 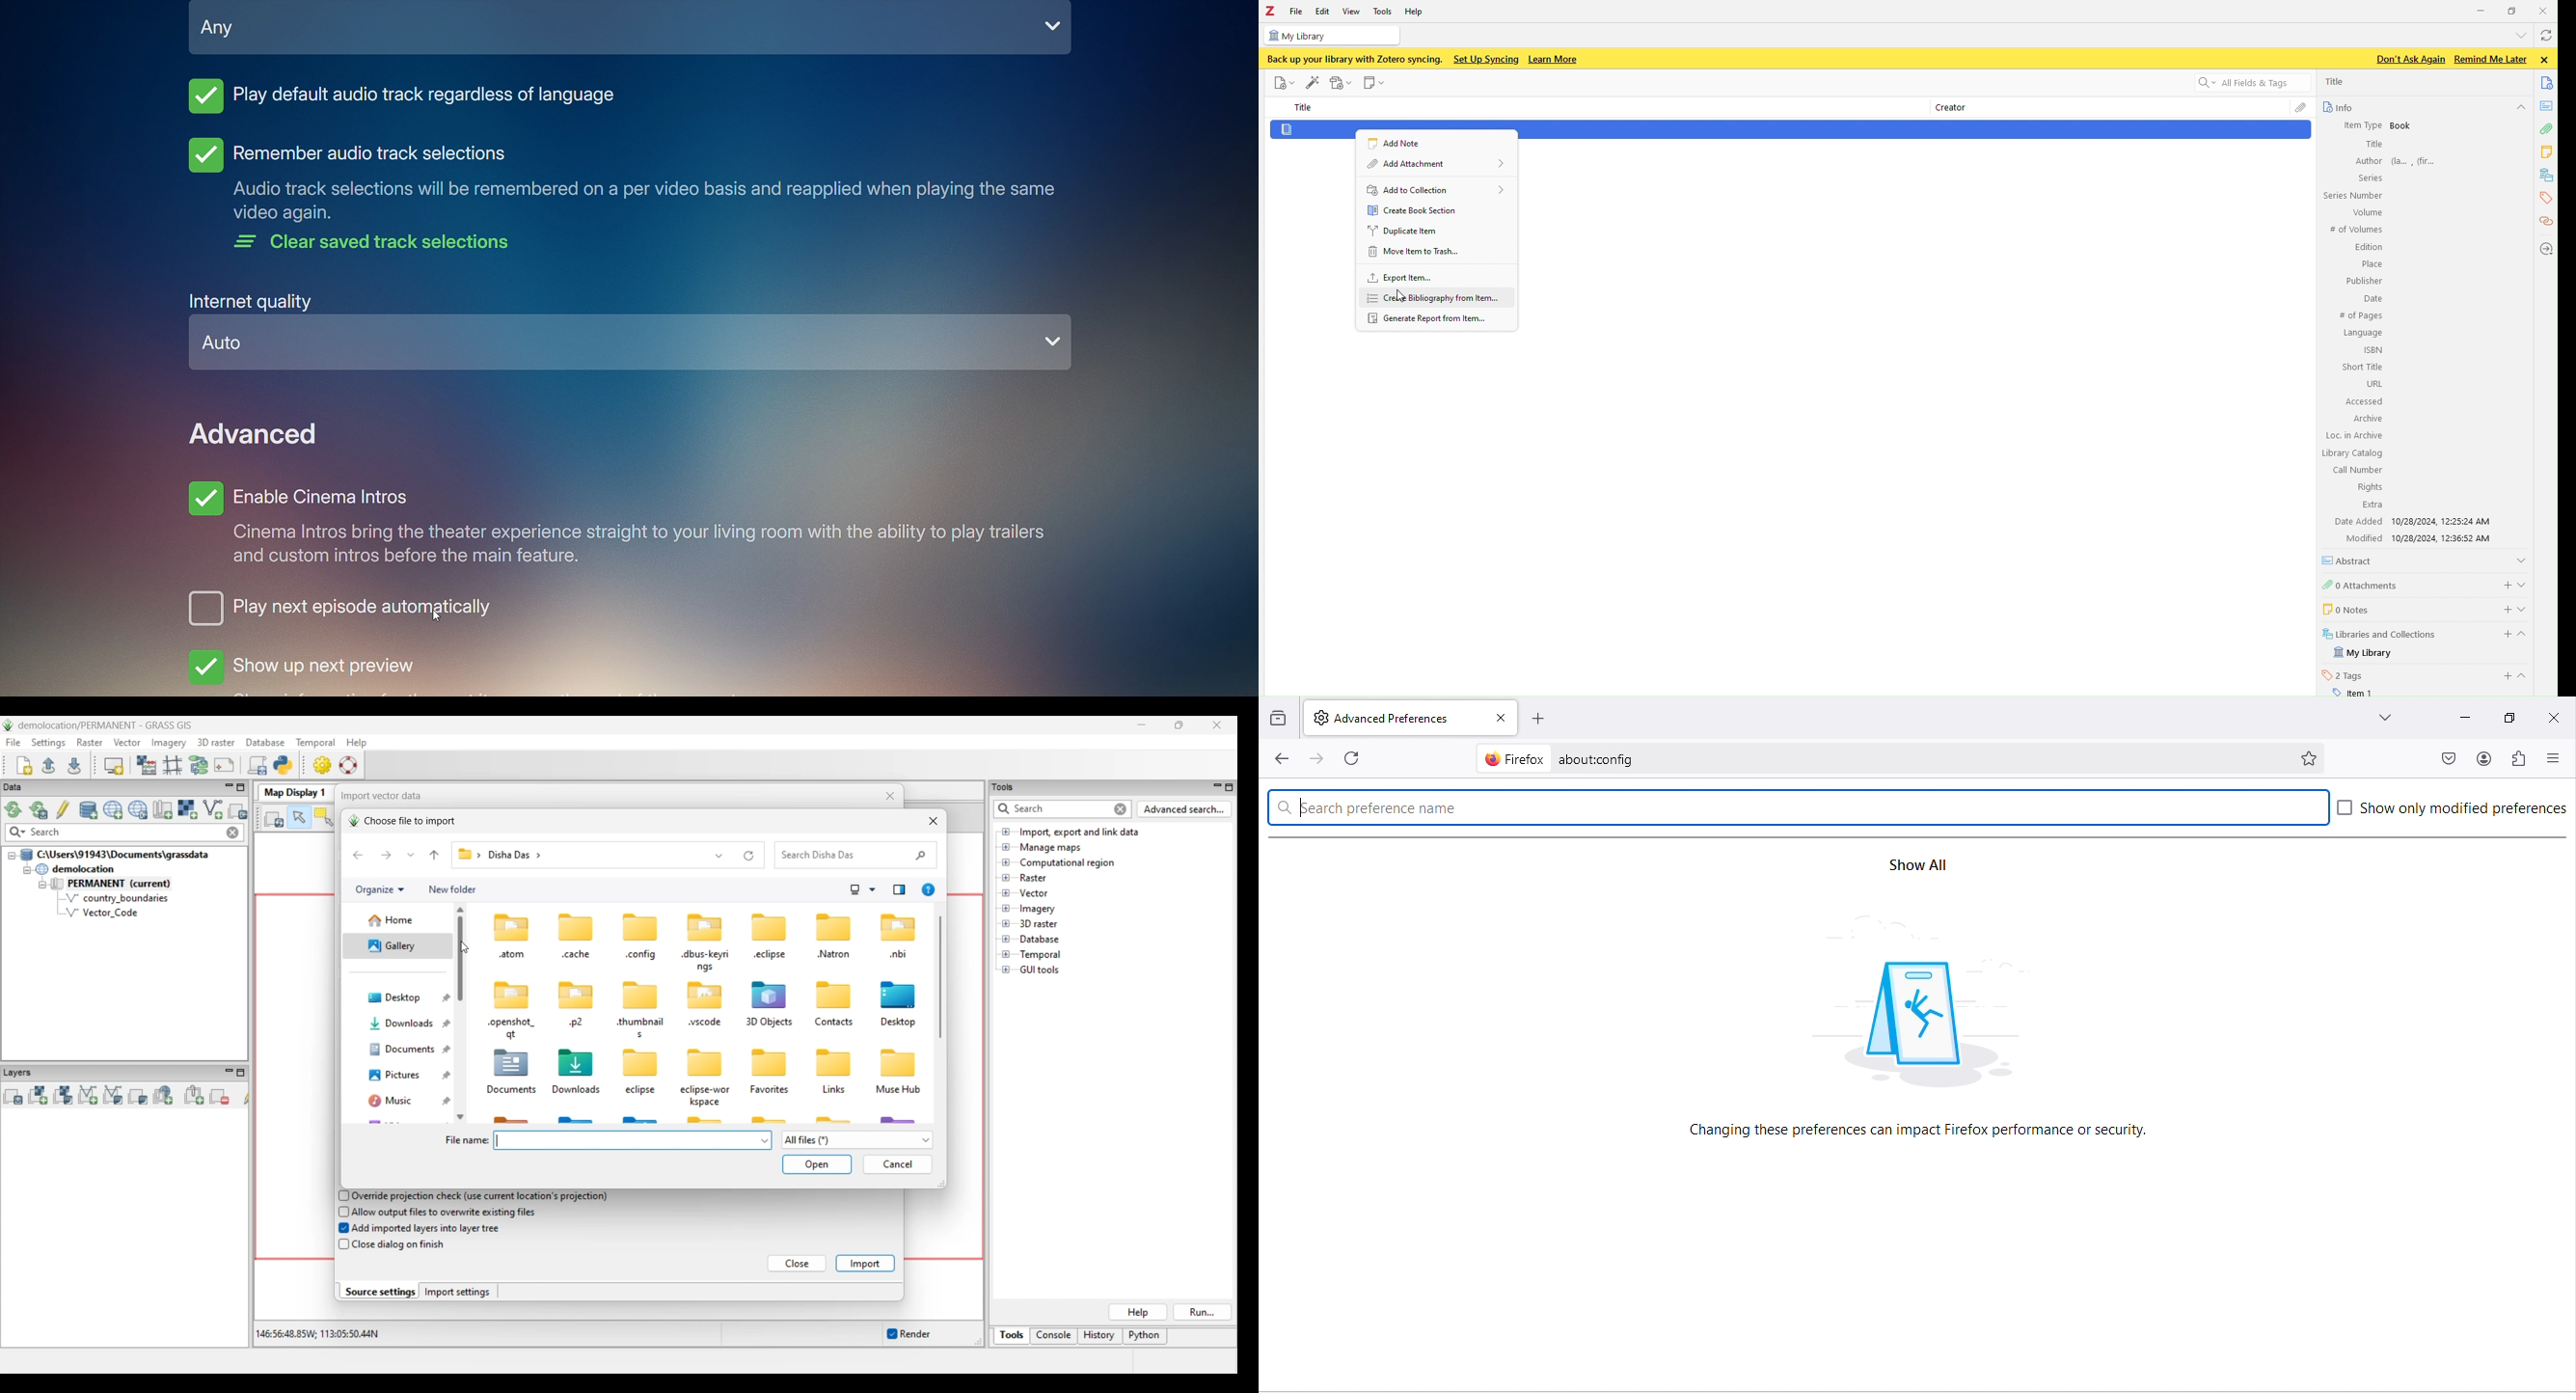 I want to click on 0 Notes, so click(x=2344, y=608).